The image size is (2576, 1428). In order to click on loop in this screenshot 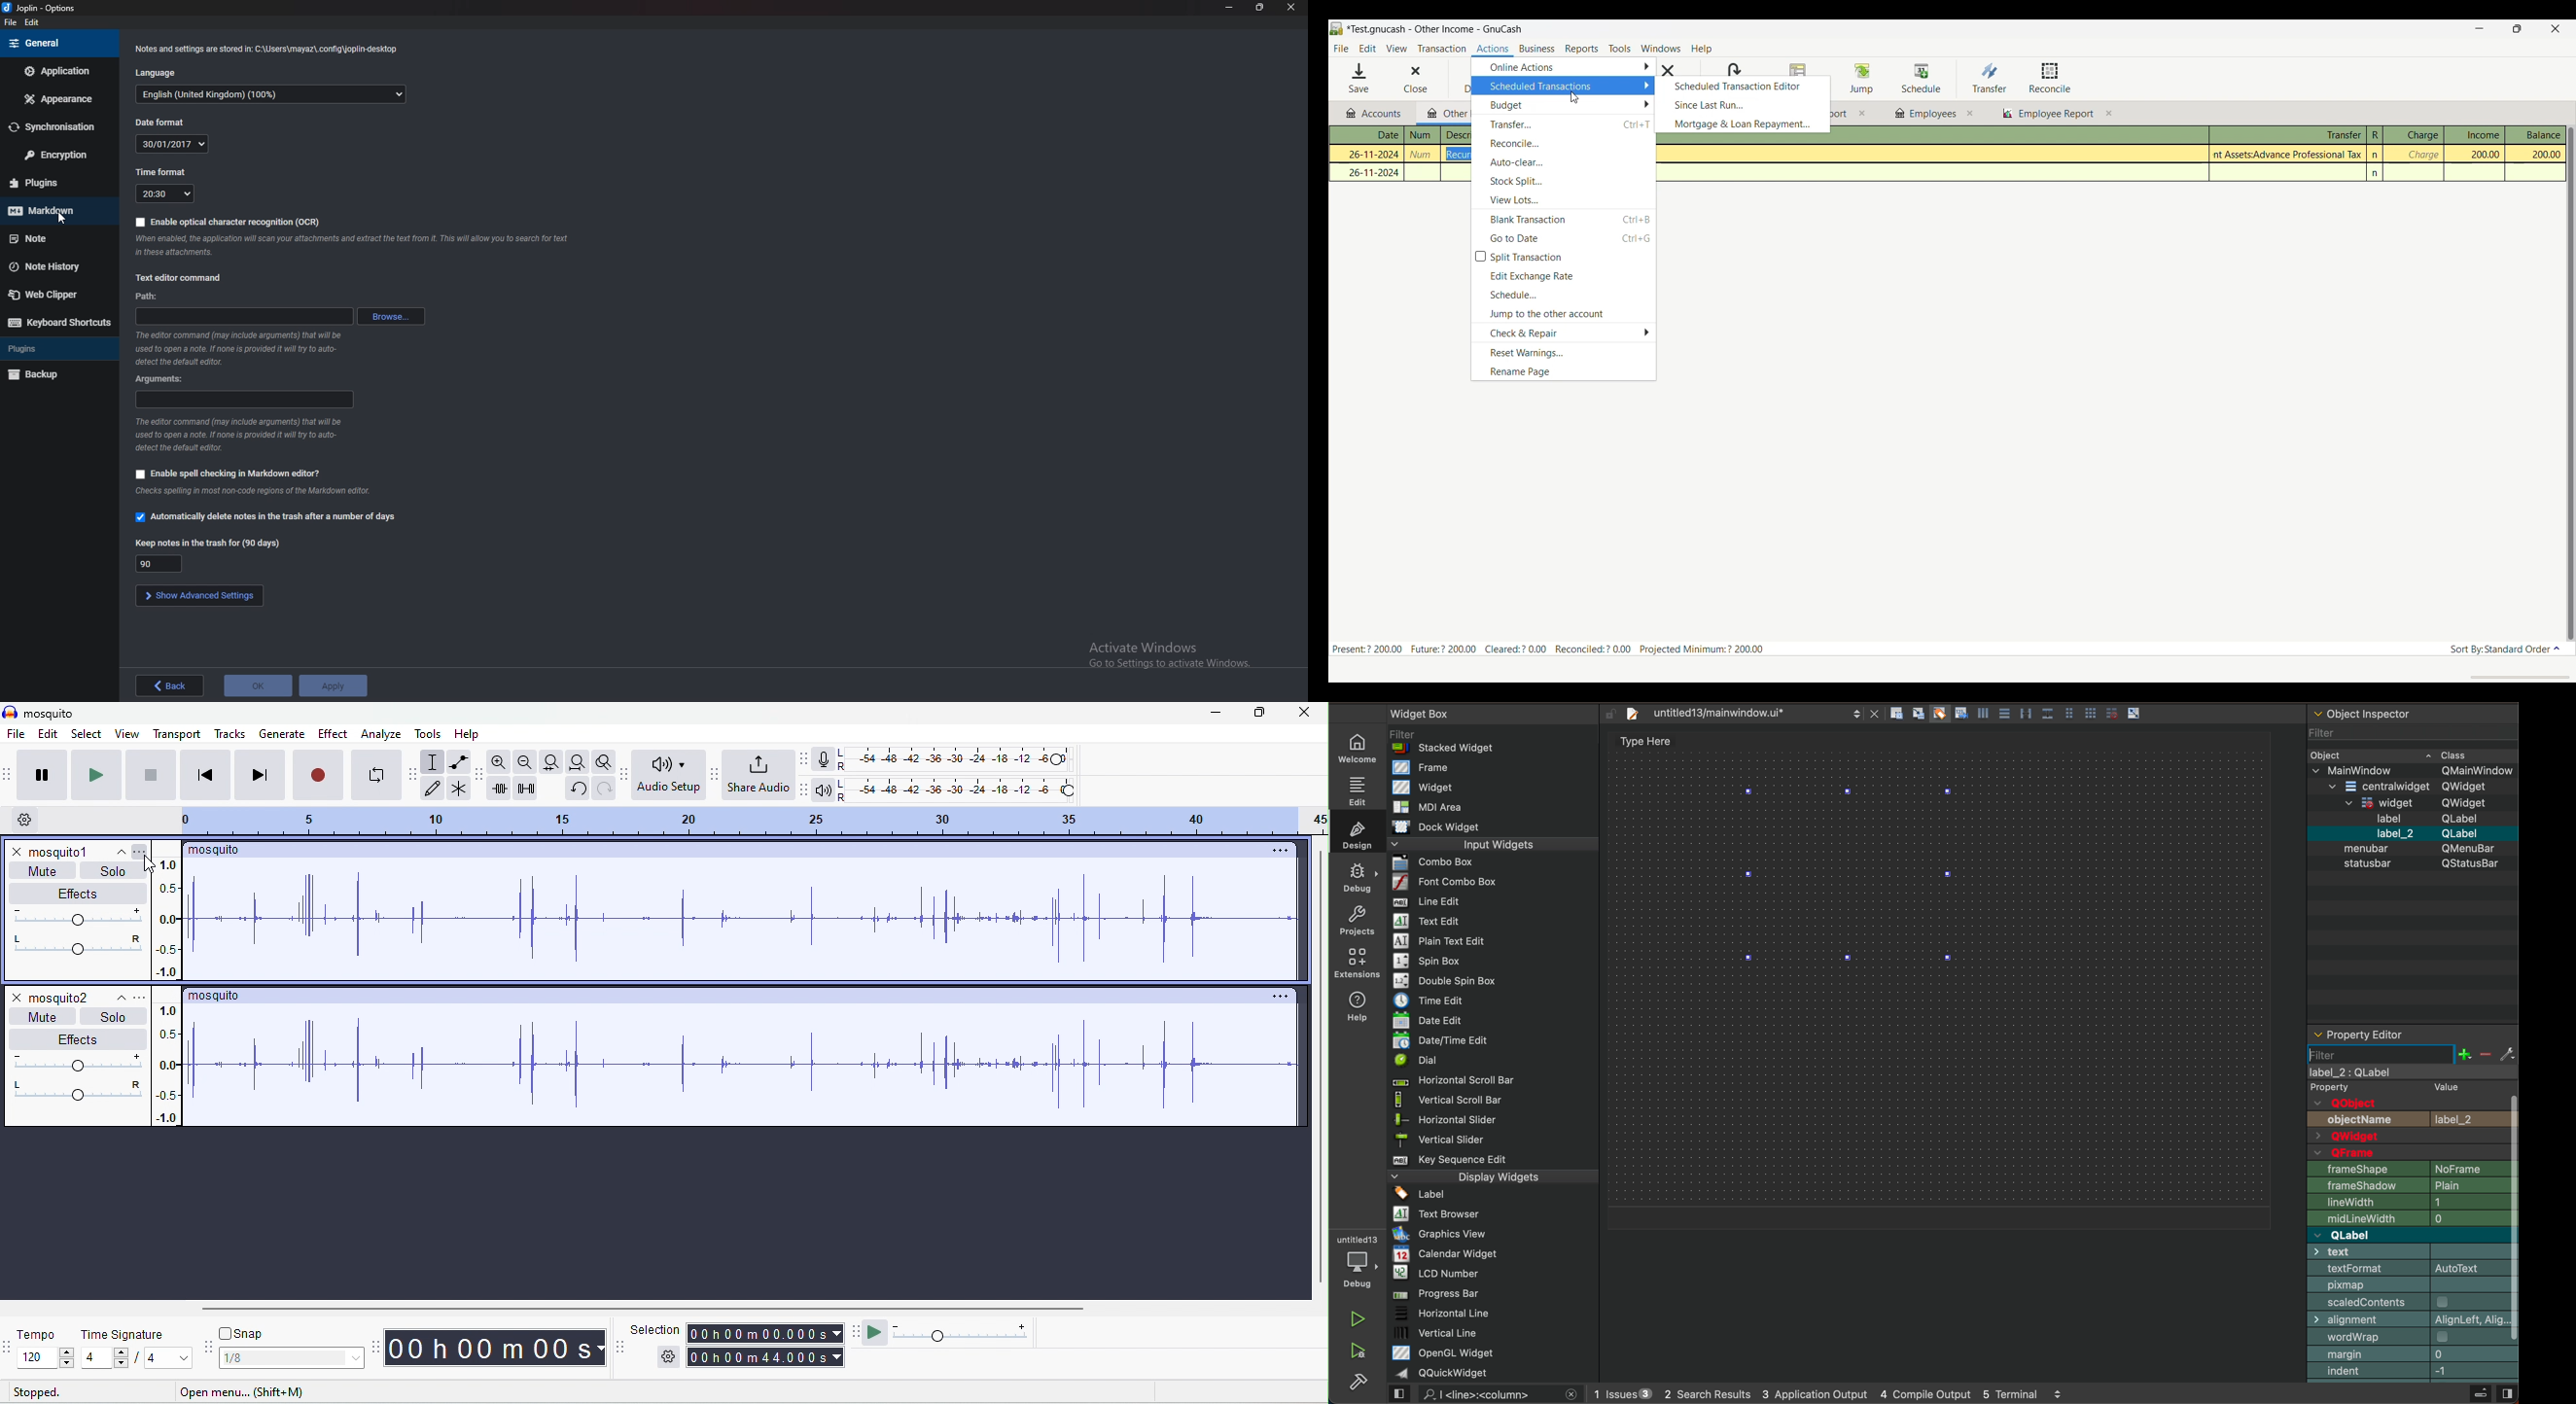, I will do `click(378, 774)`.